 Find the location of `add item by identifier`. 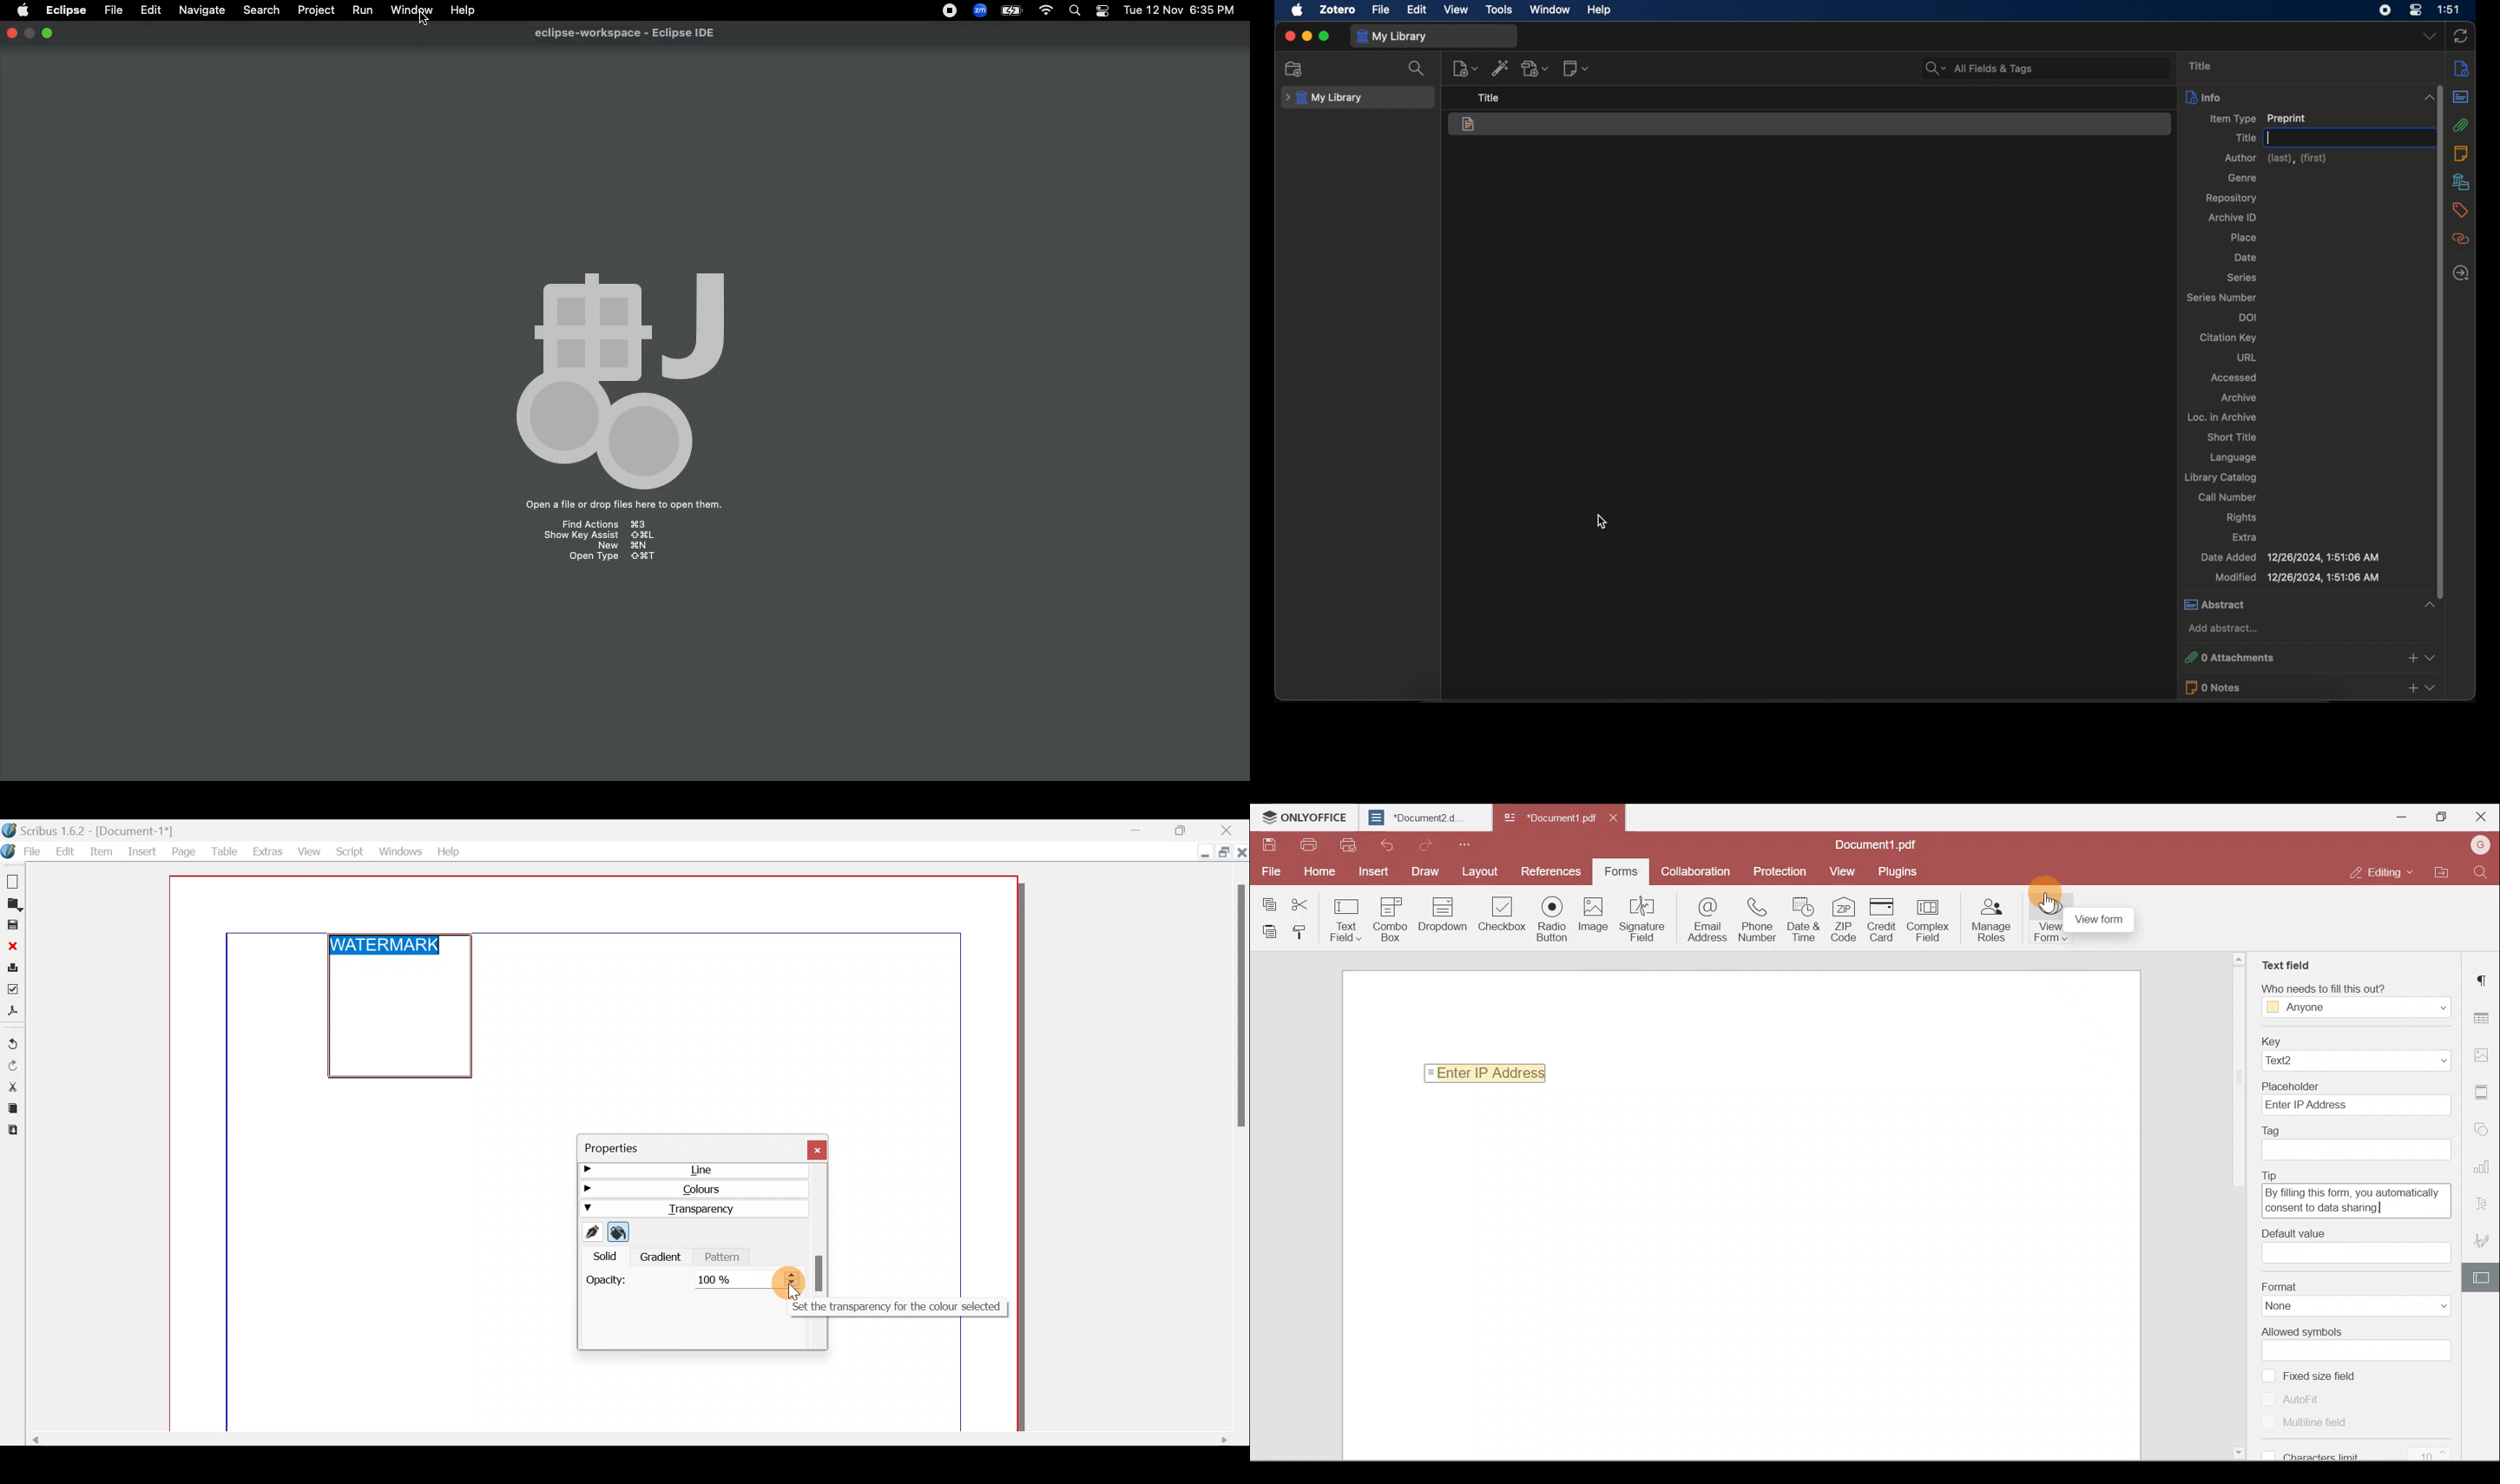

add item by identifier is located at coordinates (1500, 68).